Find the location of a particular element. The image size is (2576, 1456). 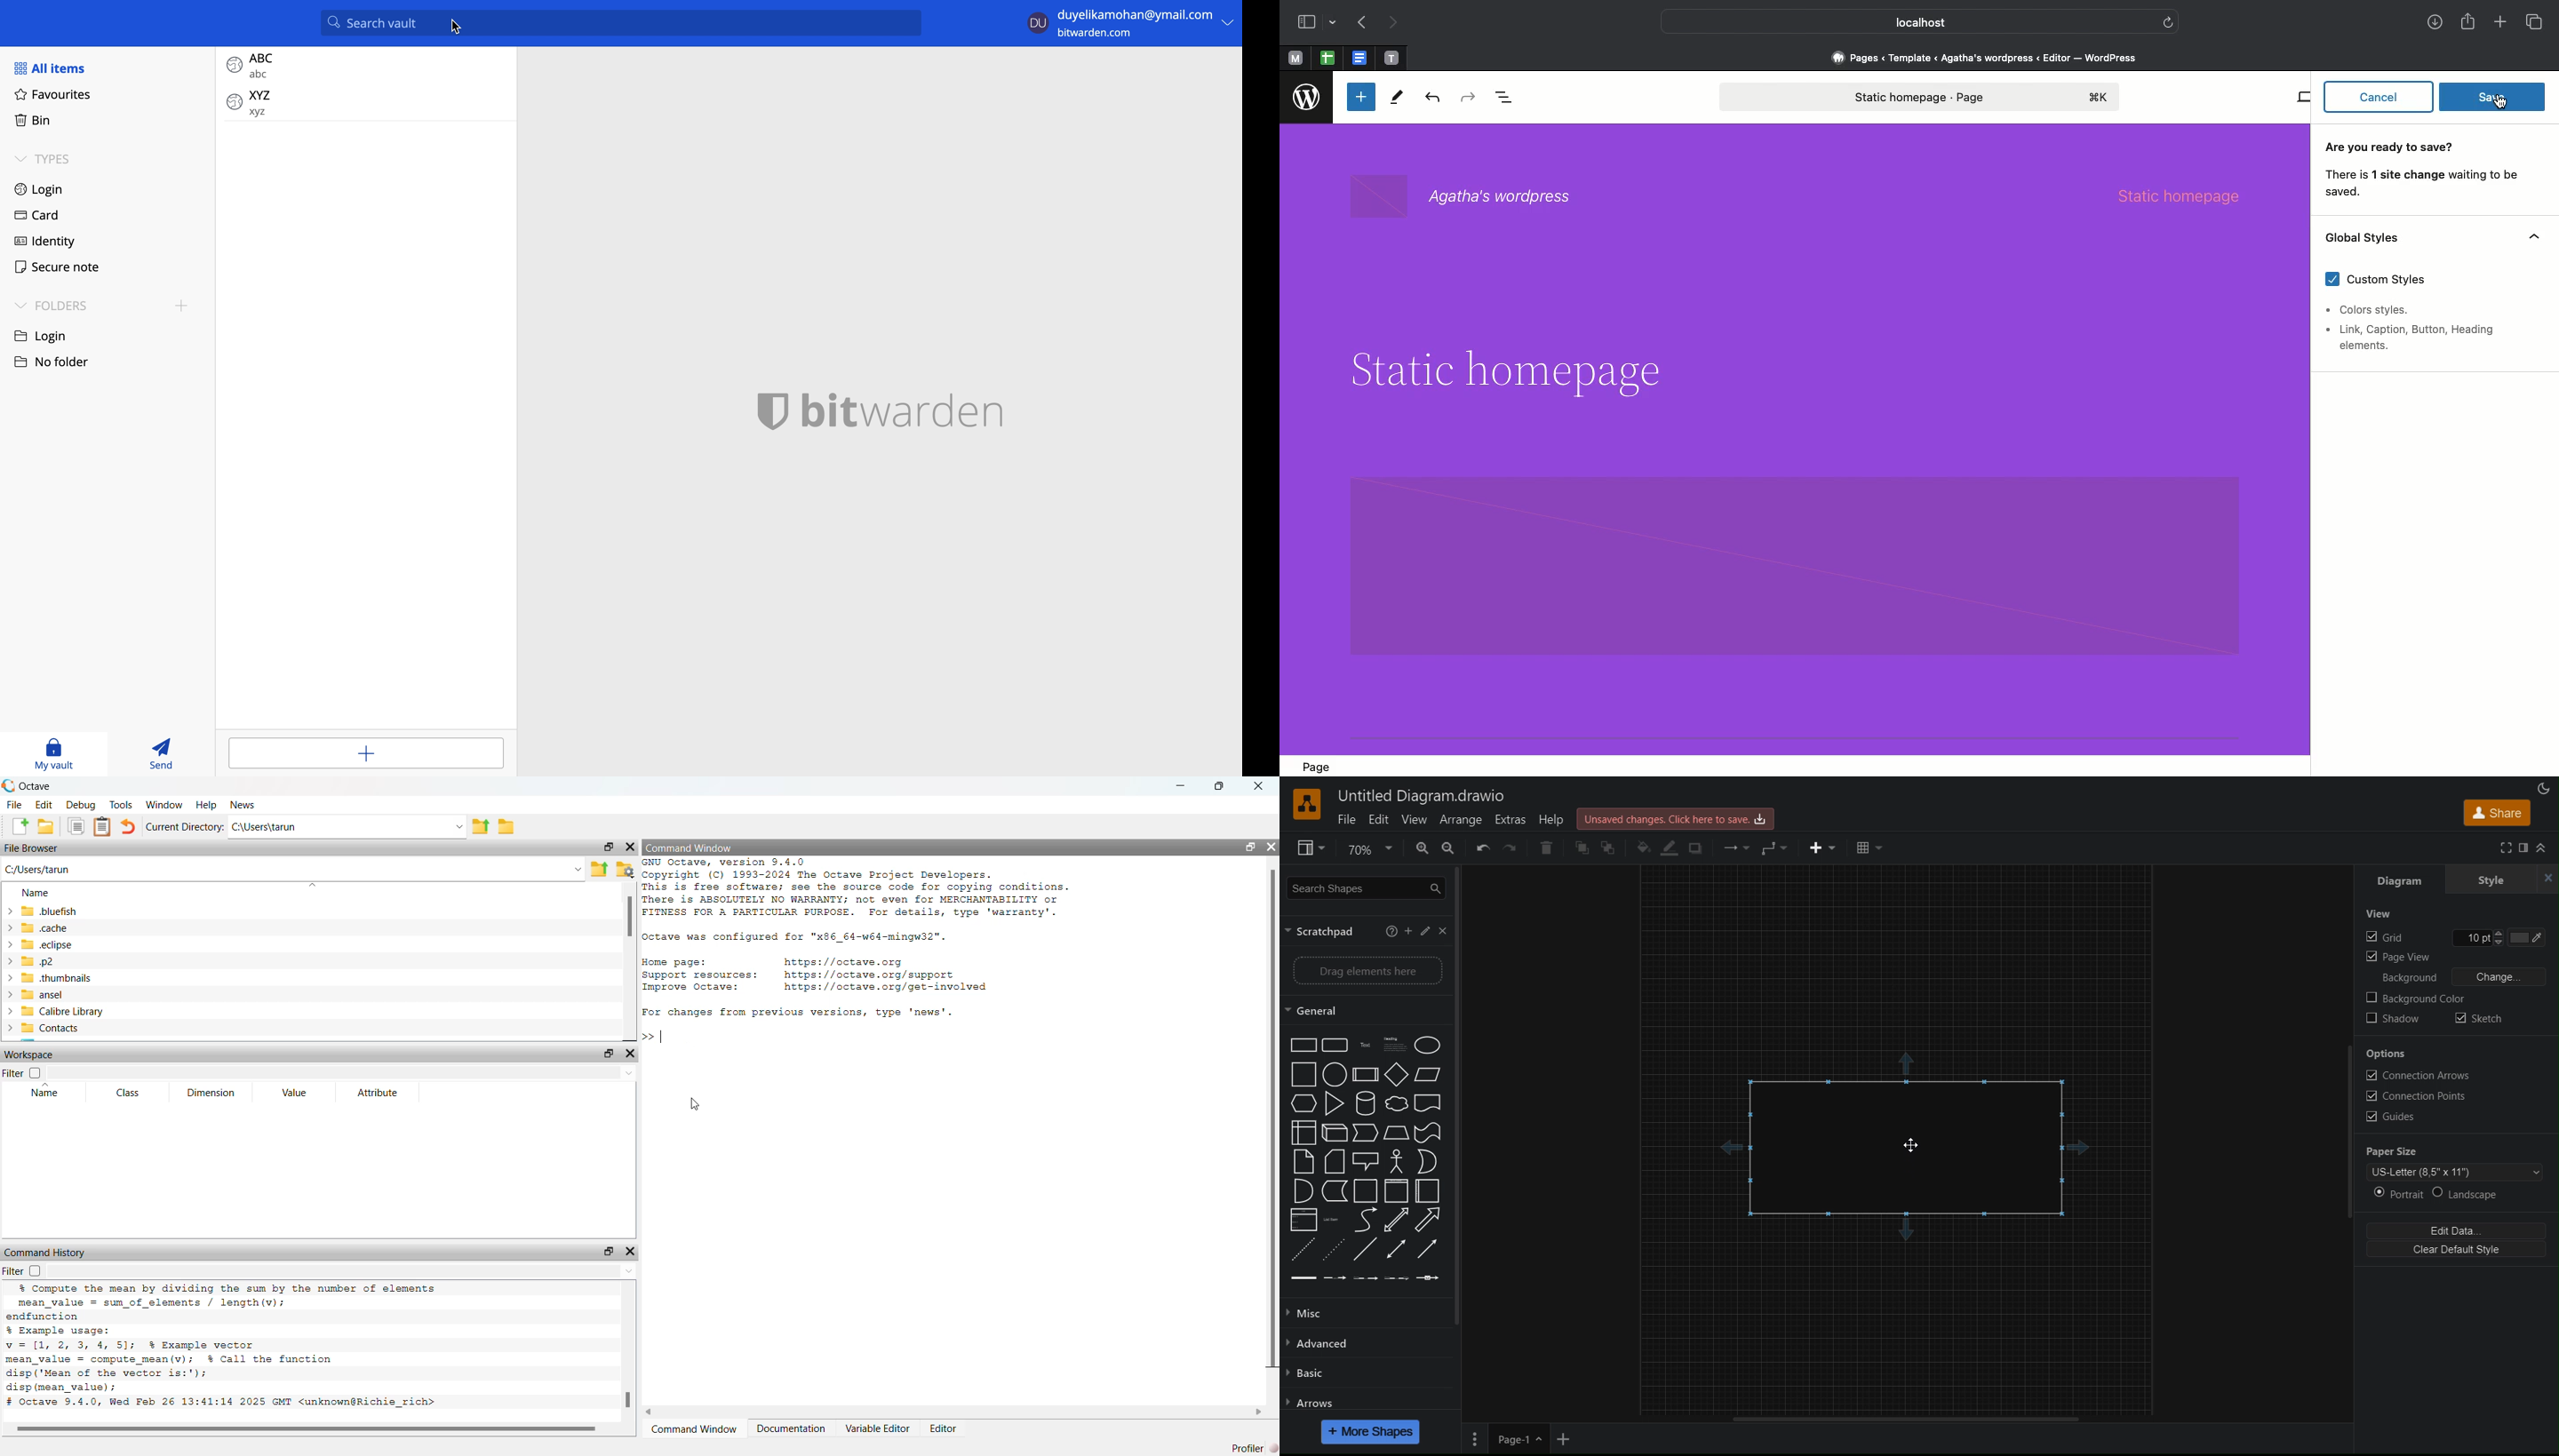

Color styles is located at coordinates (2372, 310).